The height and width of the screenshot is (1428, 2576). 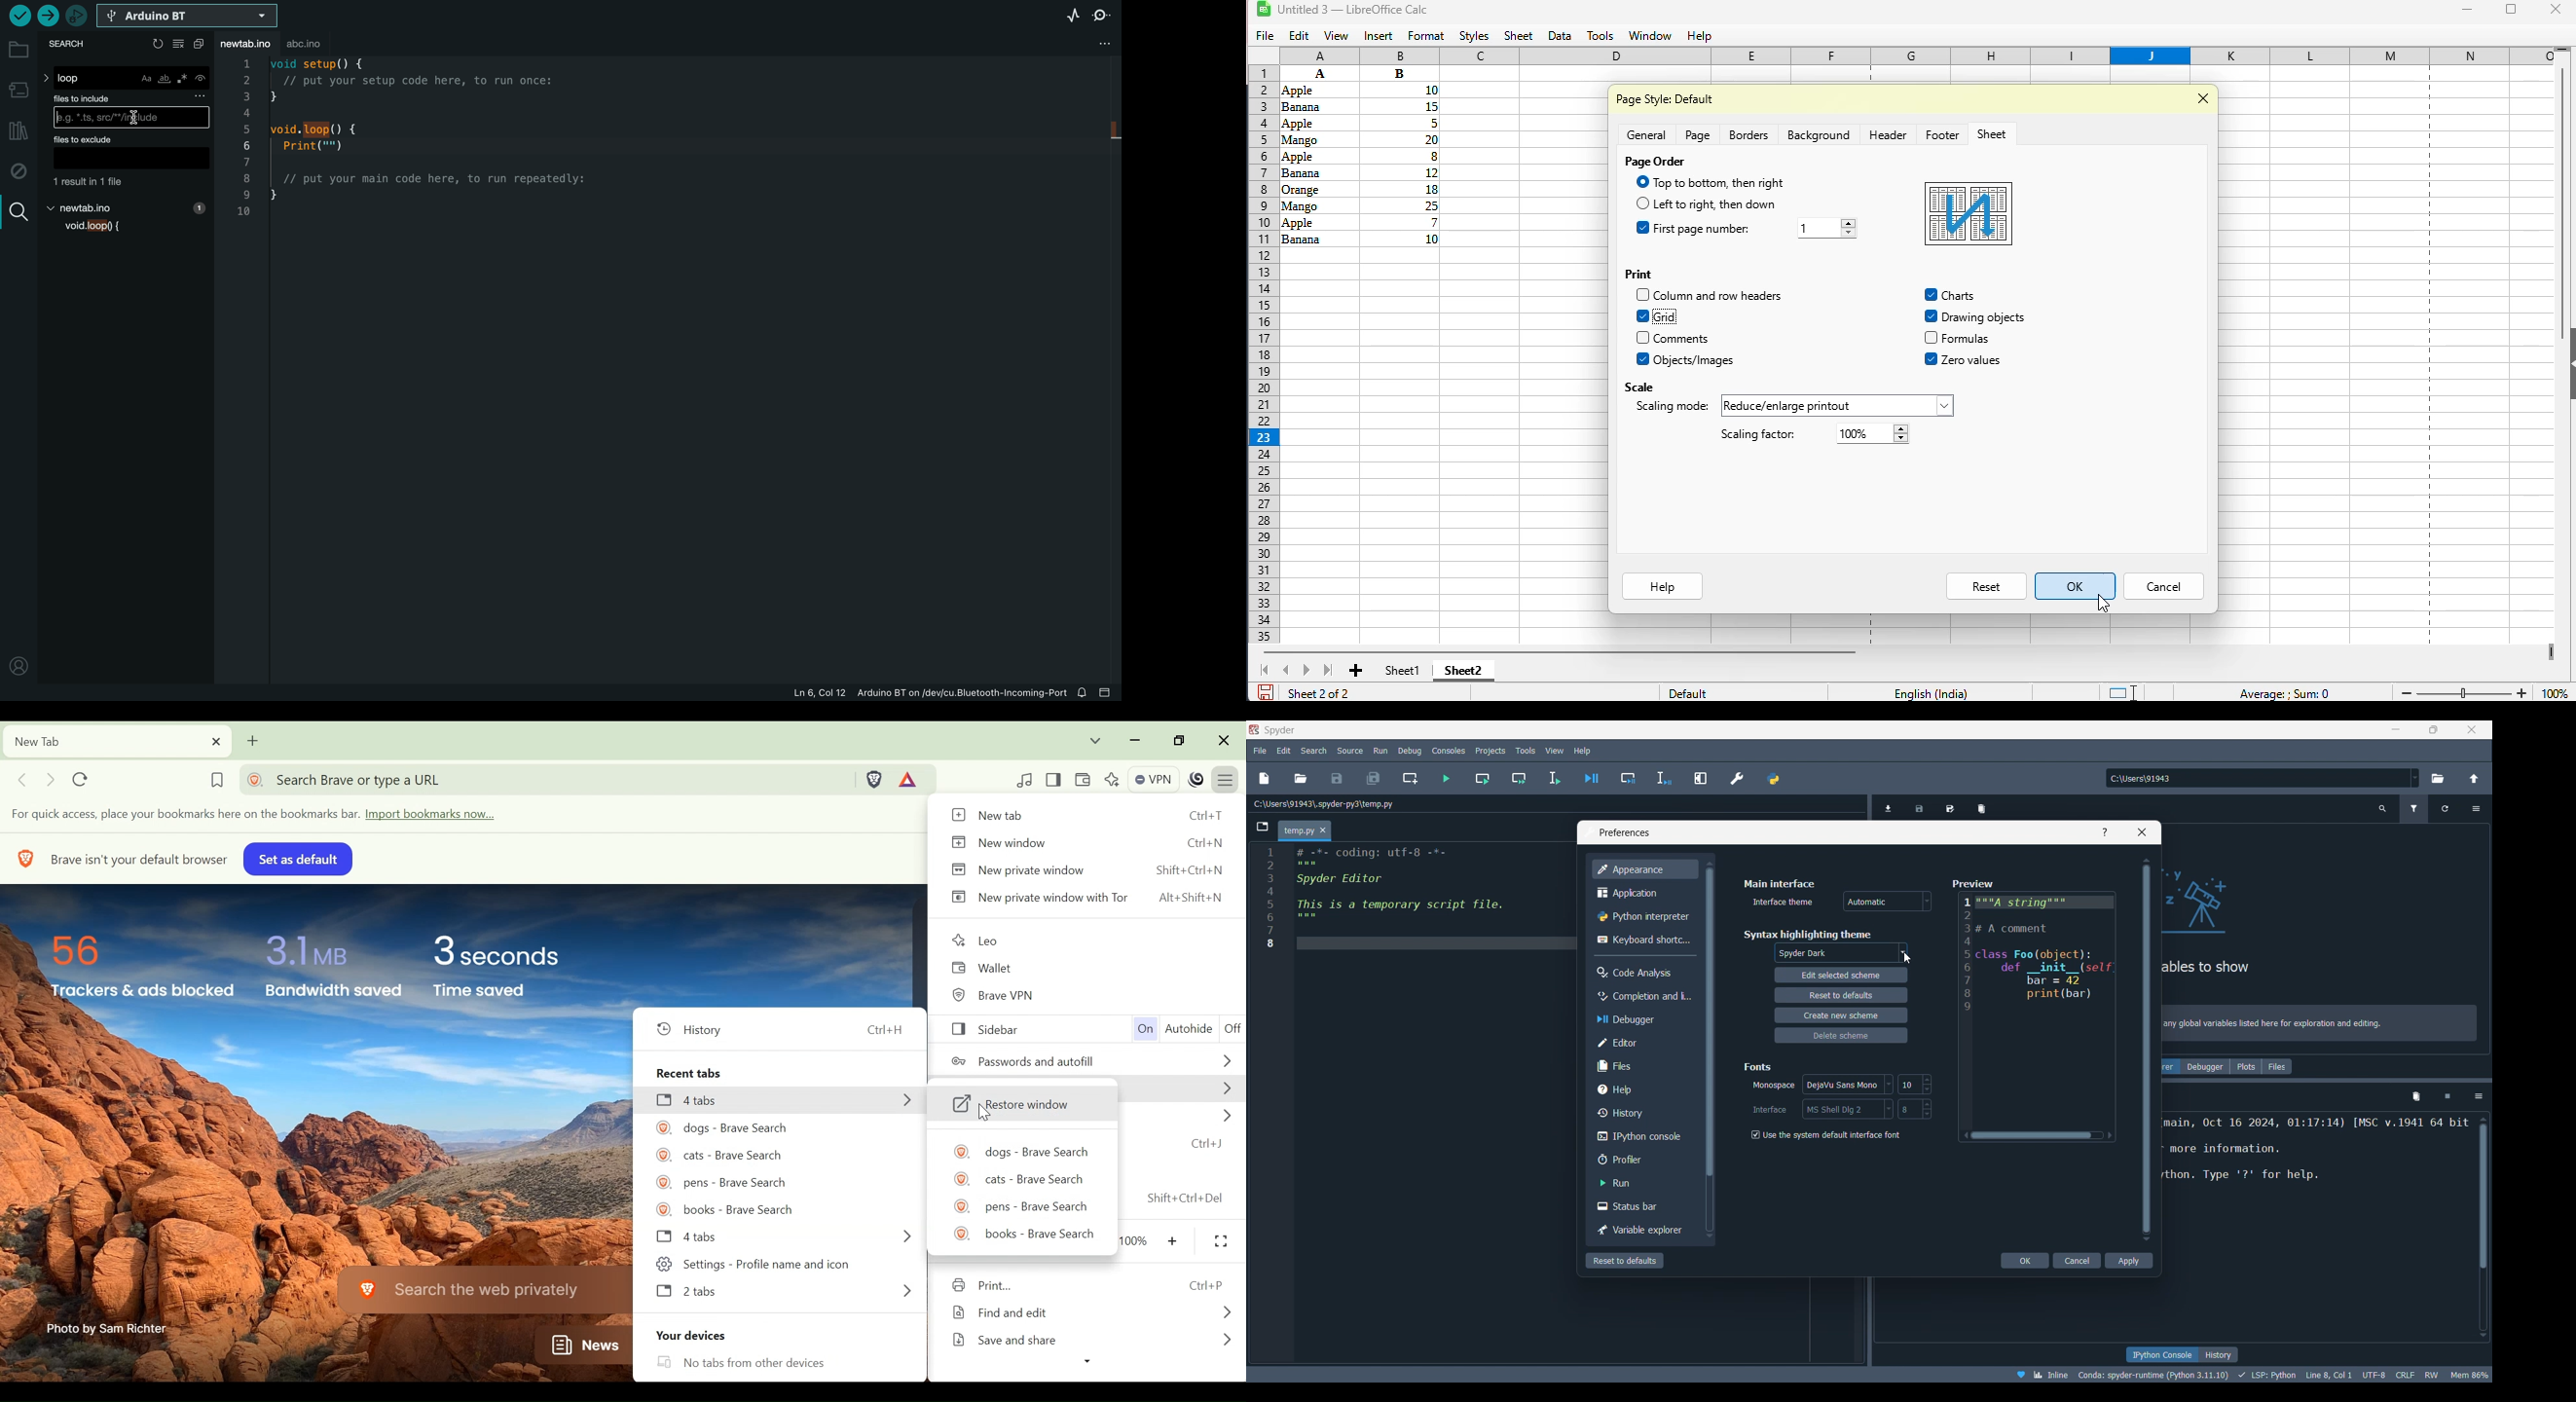 What do you see at coordinates (1850, 1085) in the screenshot?
I see `monospace font options` at bounding box center [1850, 1085].